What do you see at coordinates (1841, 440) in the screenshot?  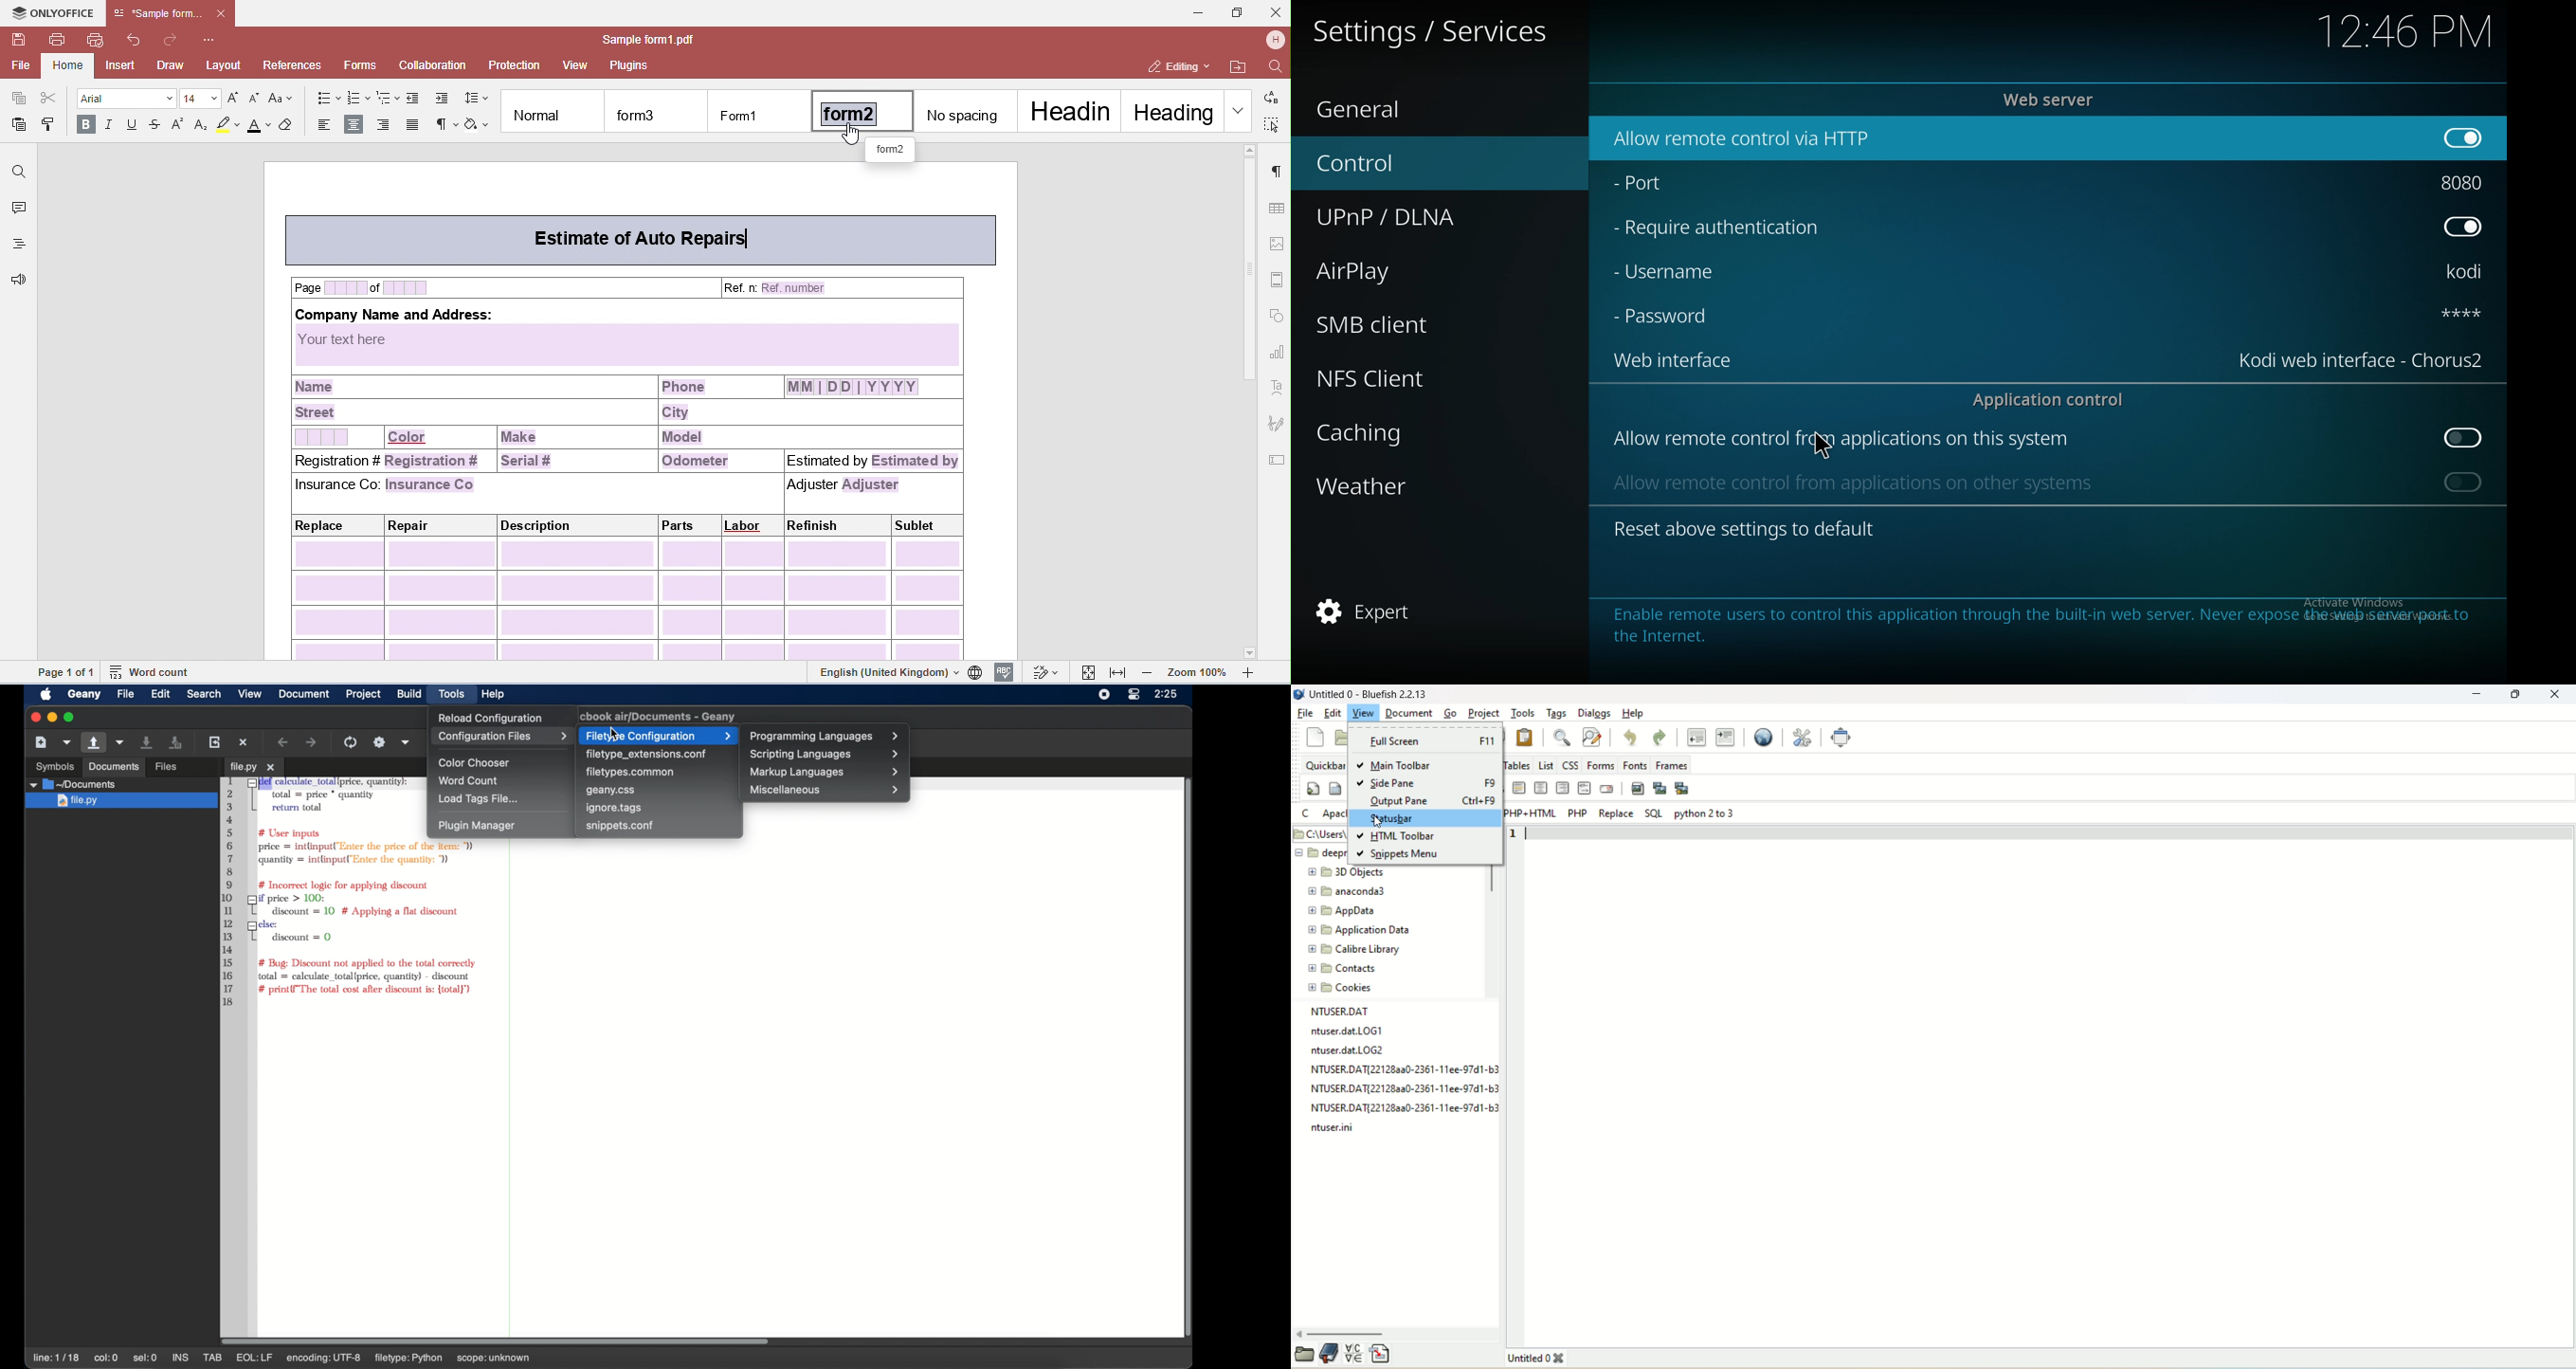 I see `allow remote control` at bounding box center [1841, 440].